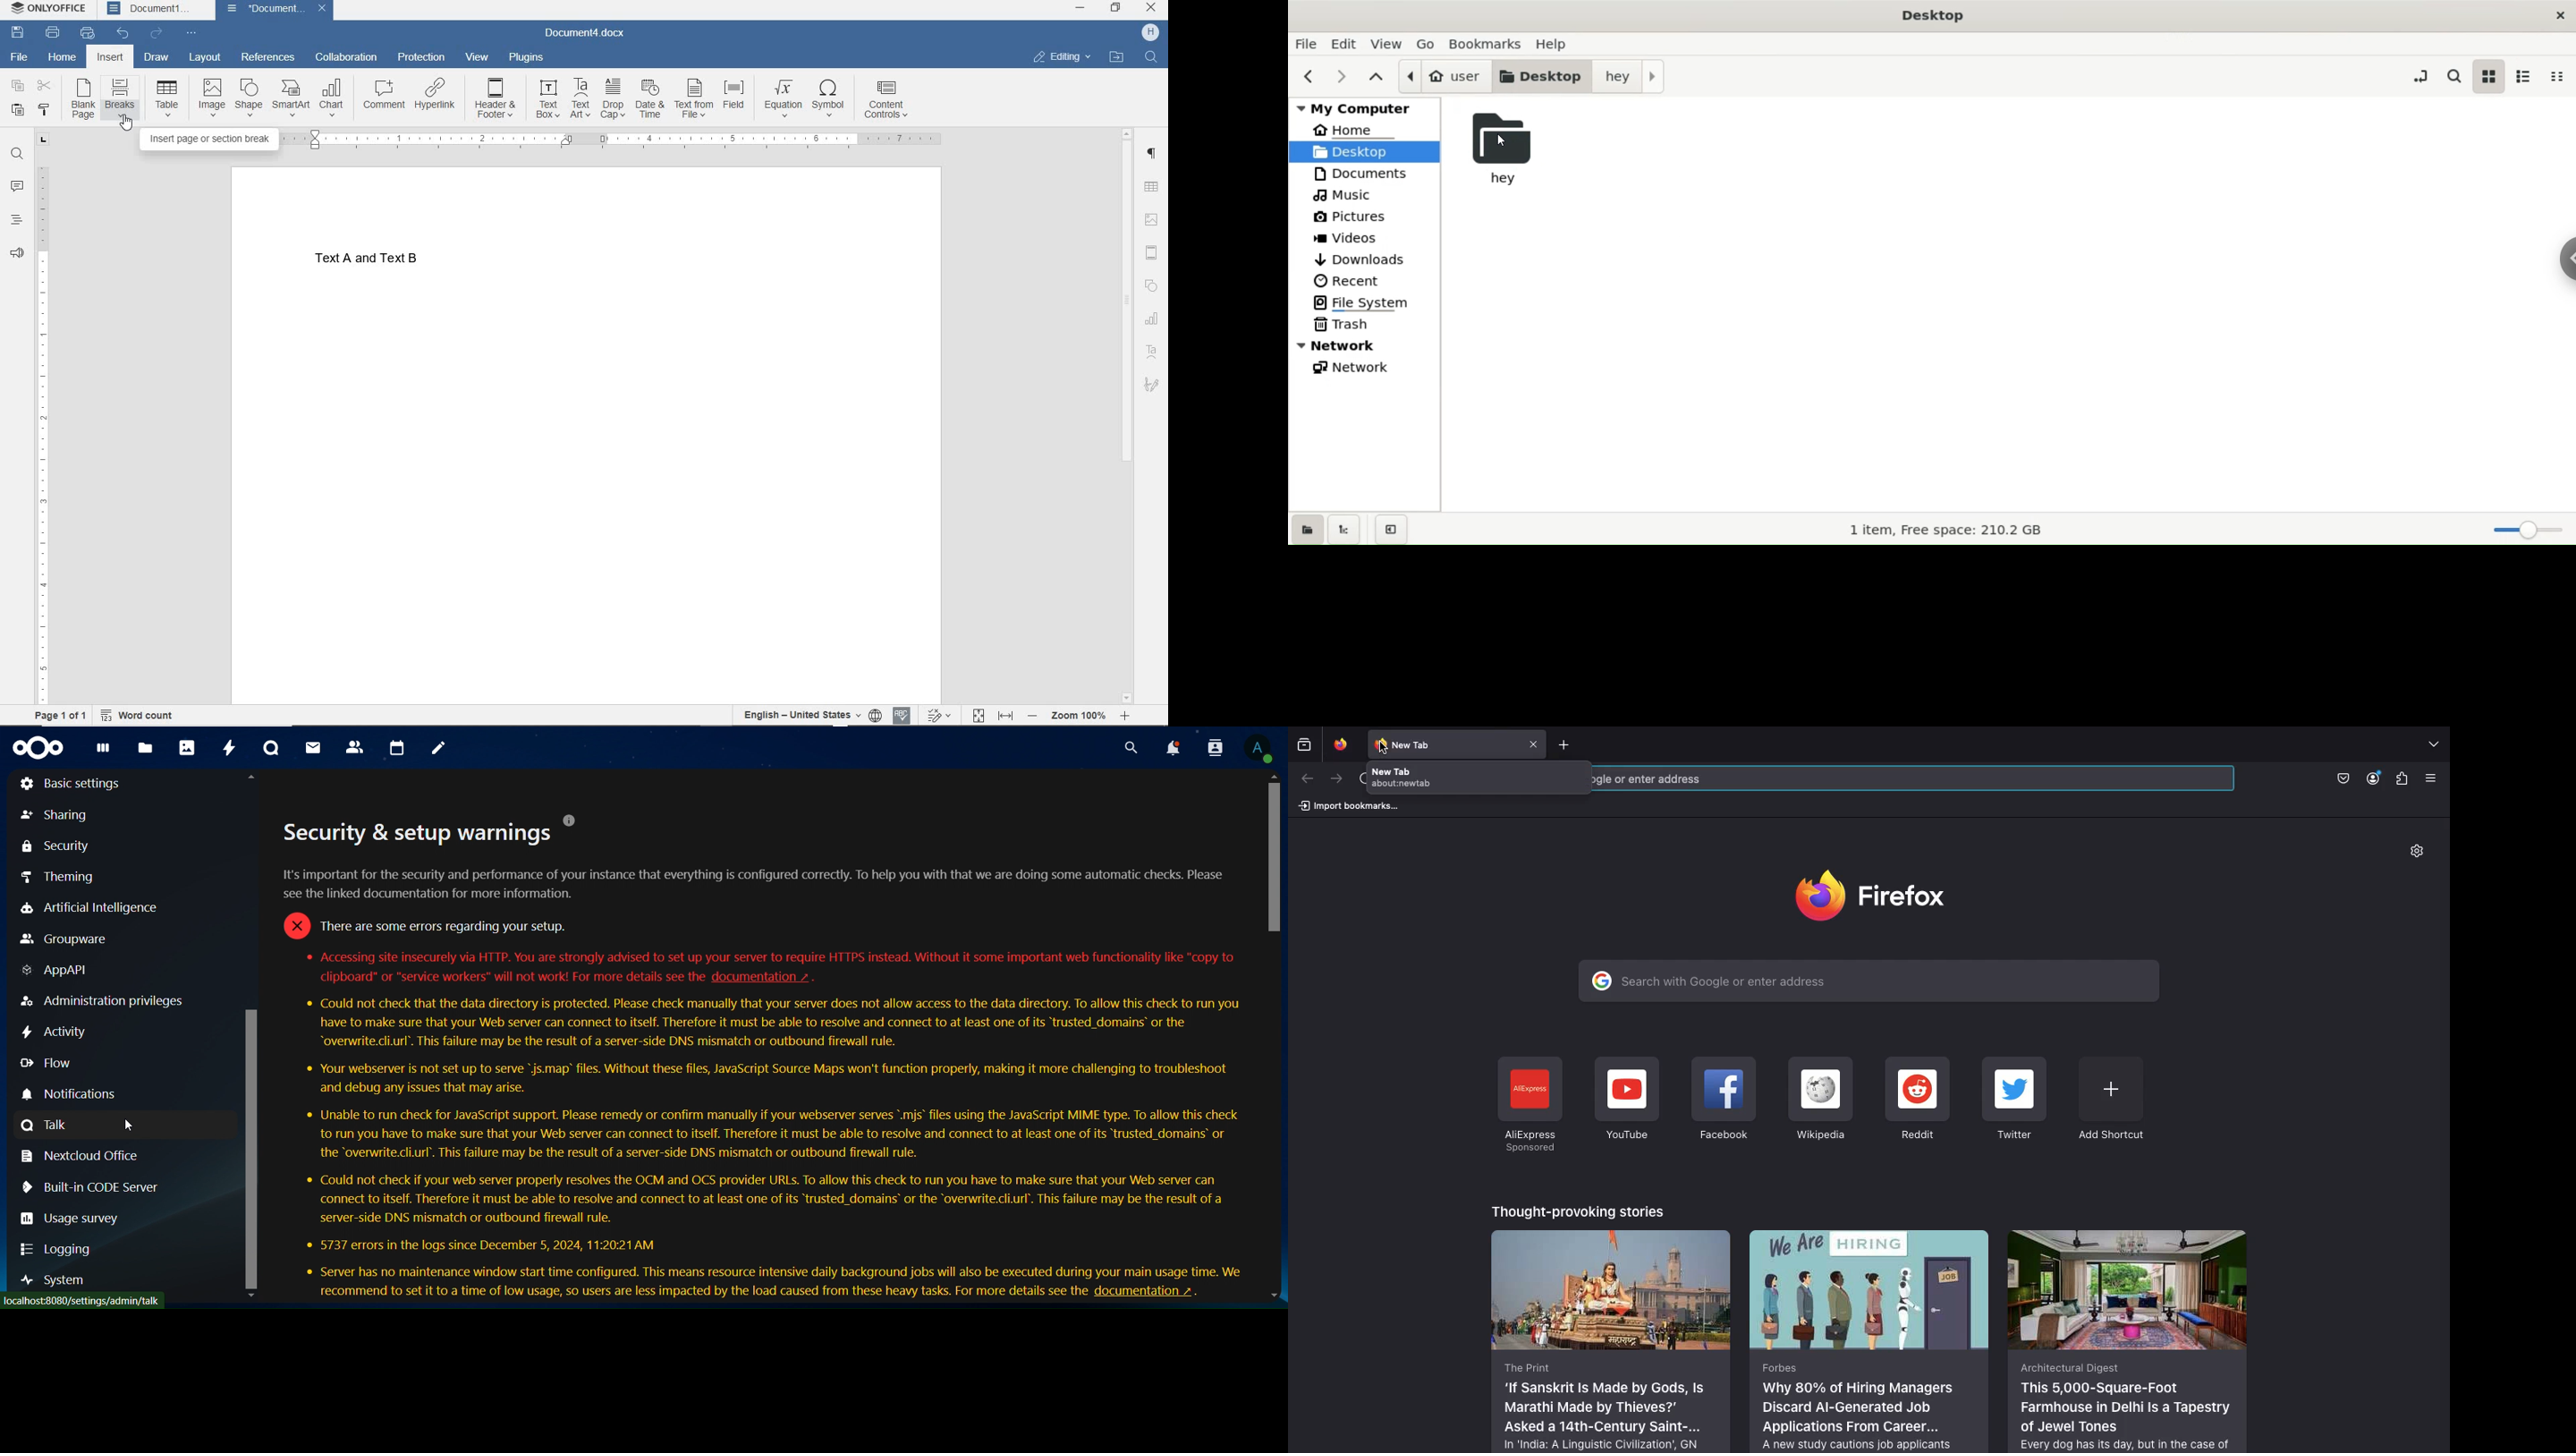  I want to click on Search bar, so click(1918, 777).